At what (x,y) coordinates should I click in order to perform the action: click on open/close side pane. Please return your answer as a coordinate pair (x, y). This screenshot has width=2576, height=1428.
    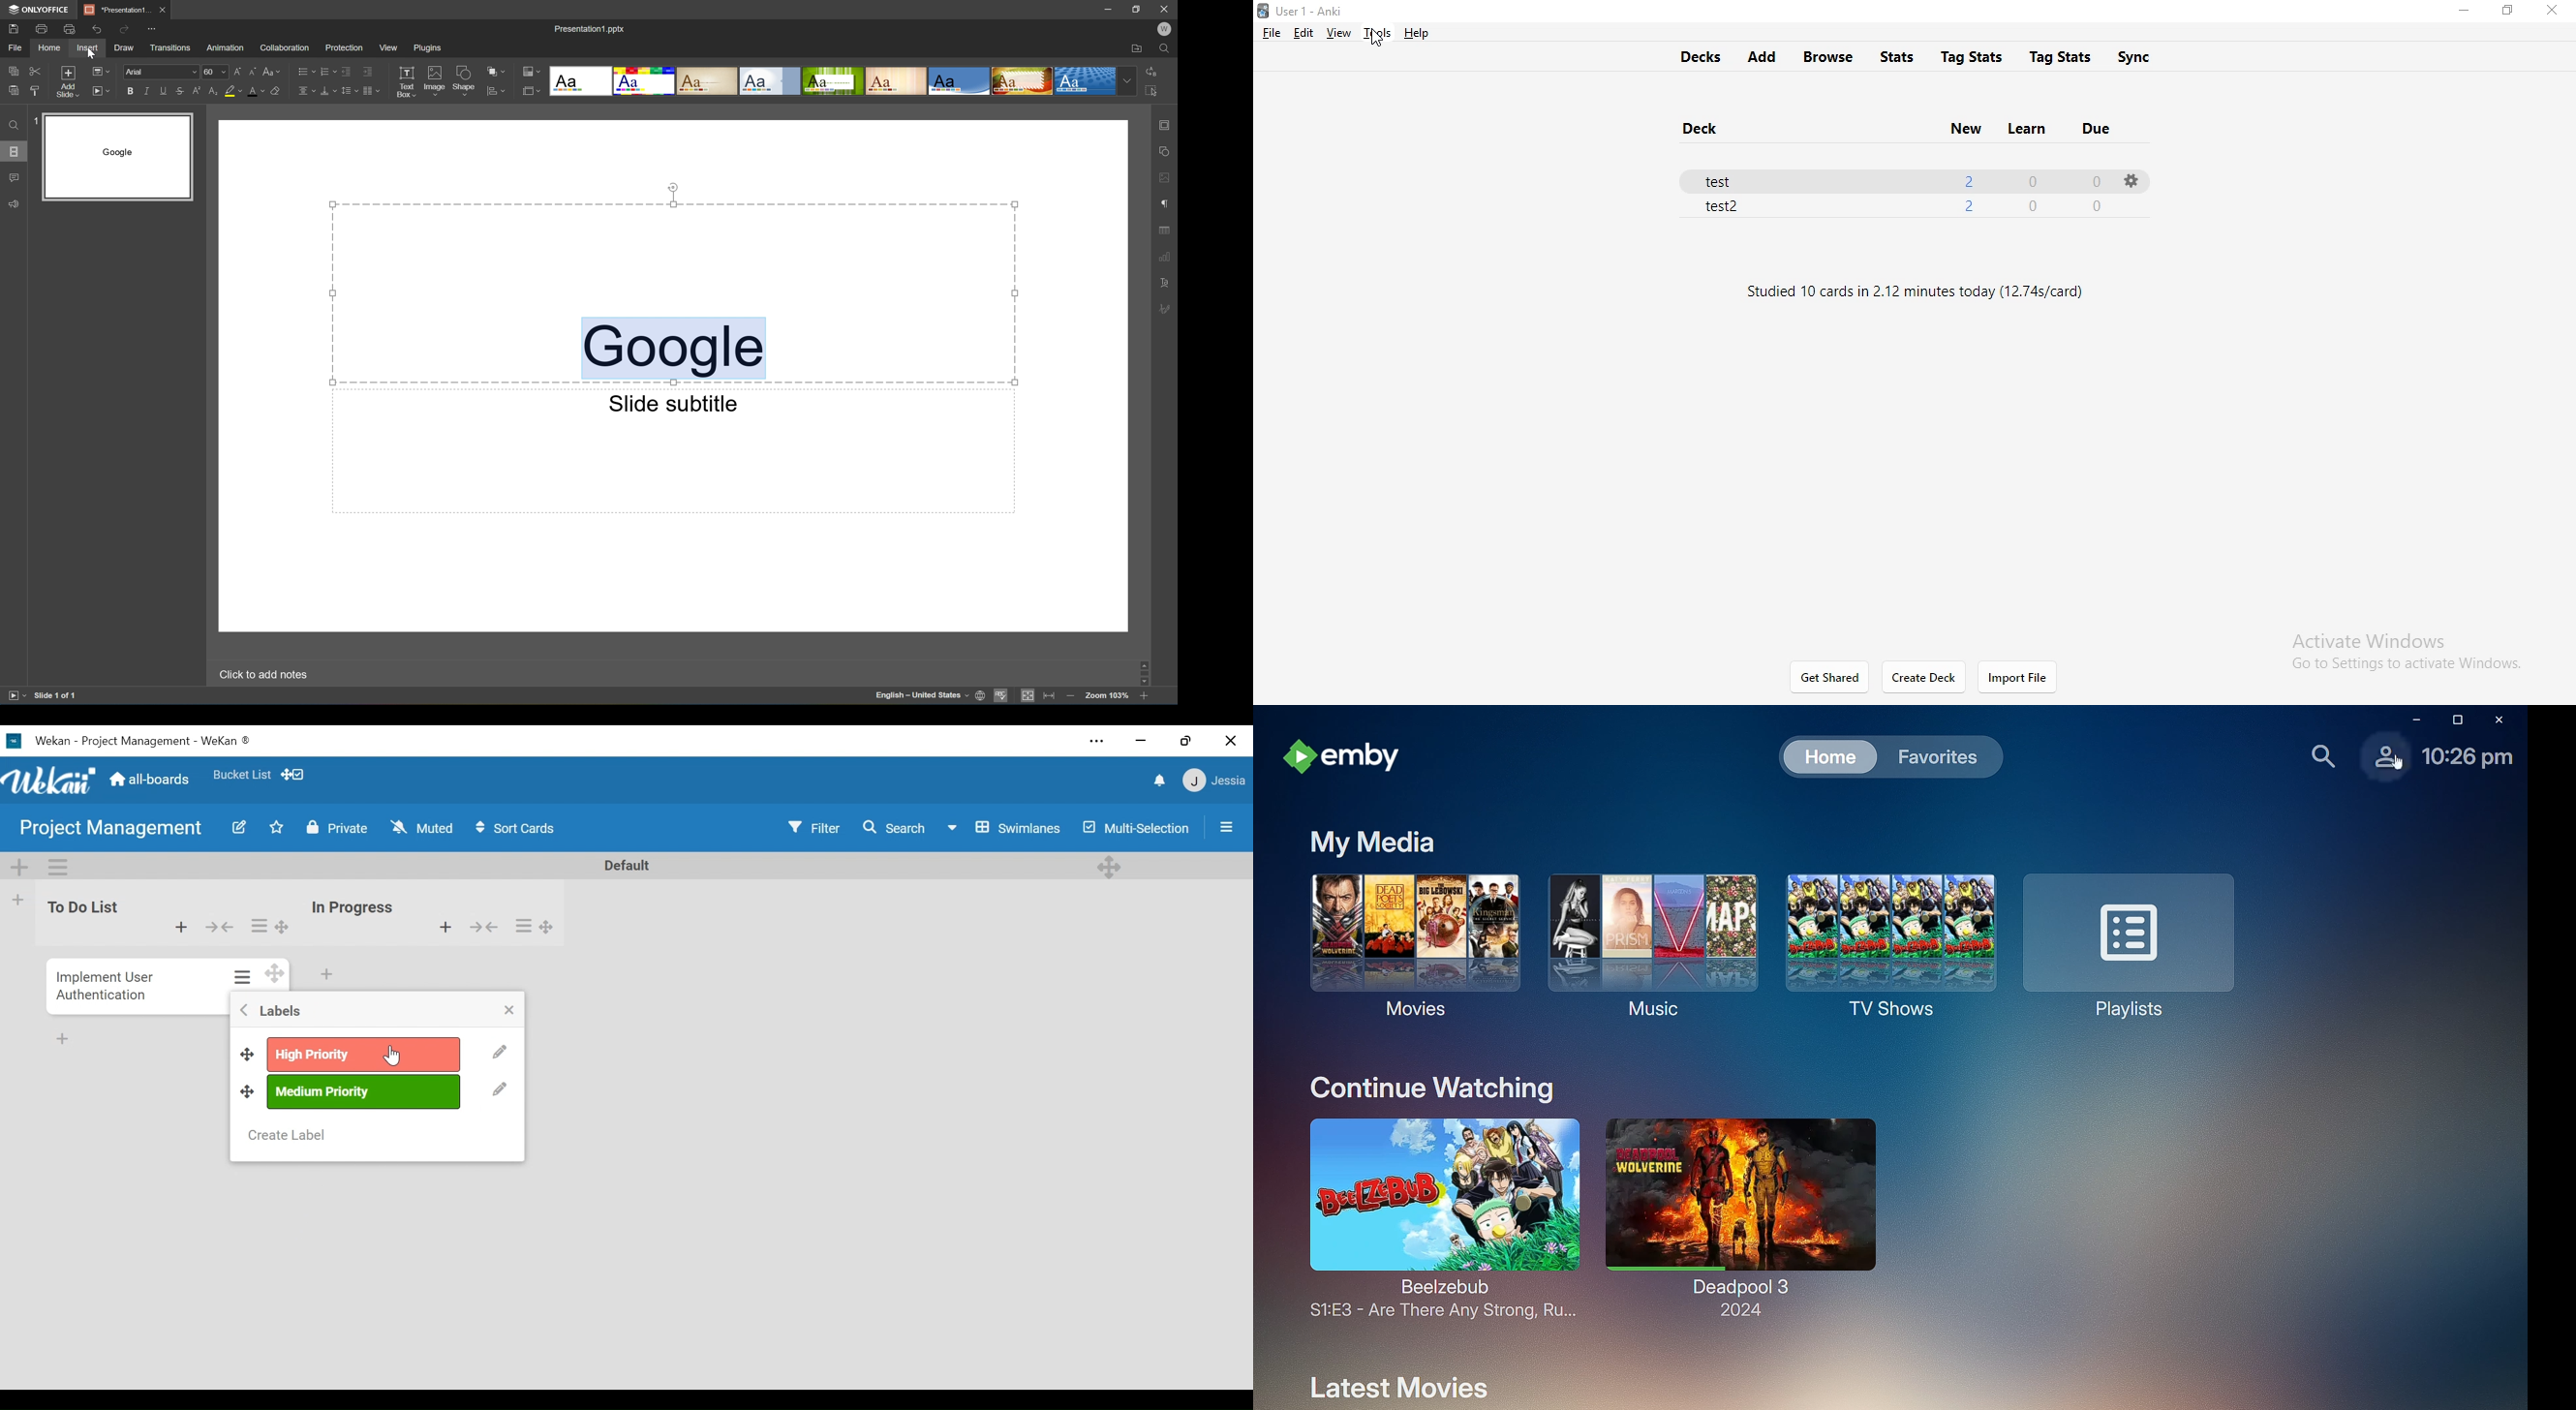
    Looking at the image, I should click on (1227, 827).